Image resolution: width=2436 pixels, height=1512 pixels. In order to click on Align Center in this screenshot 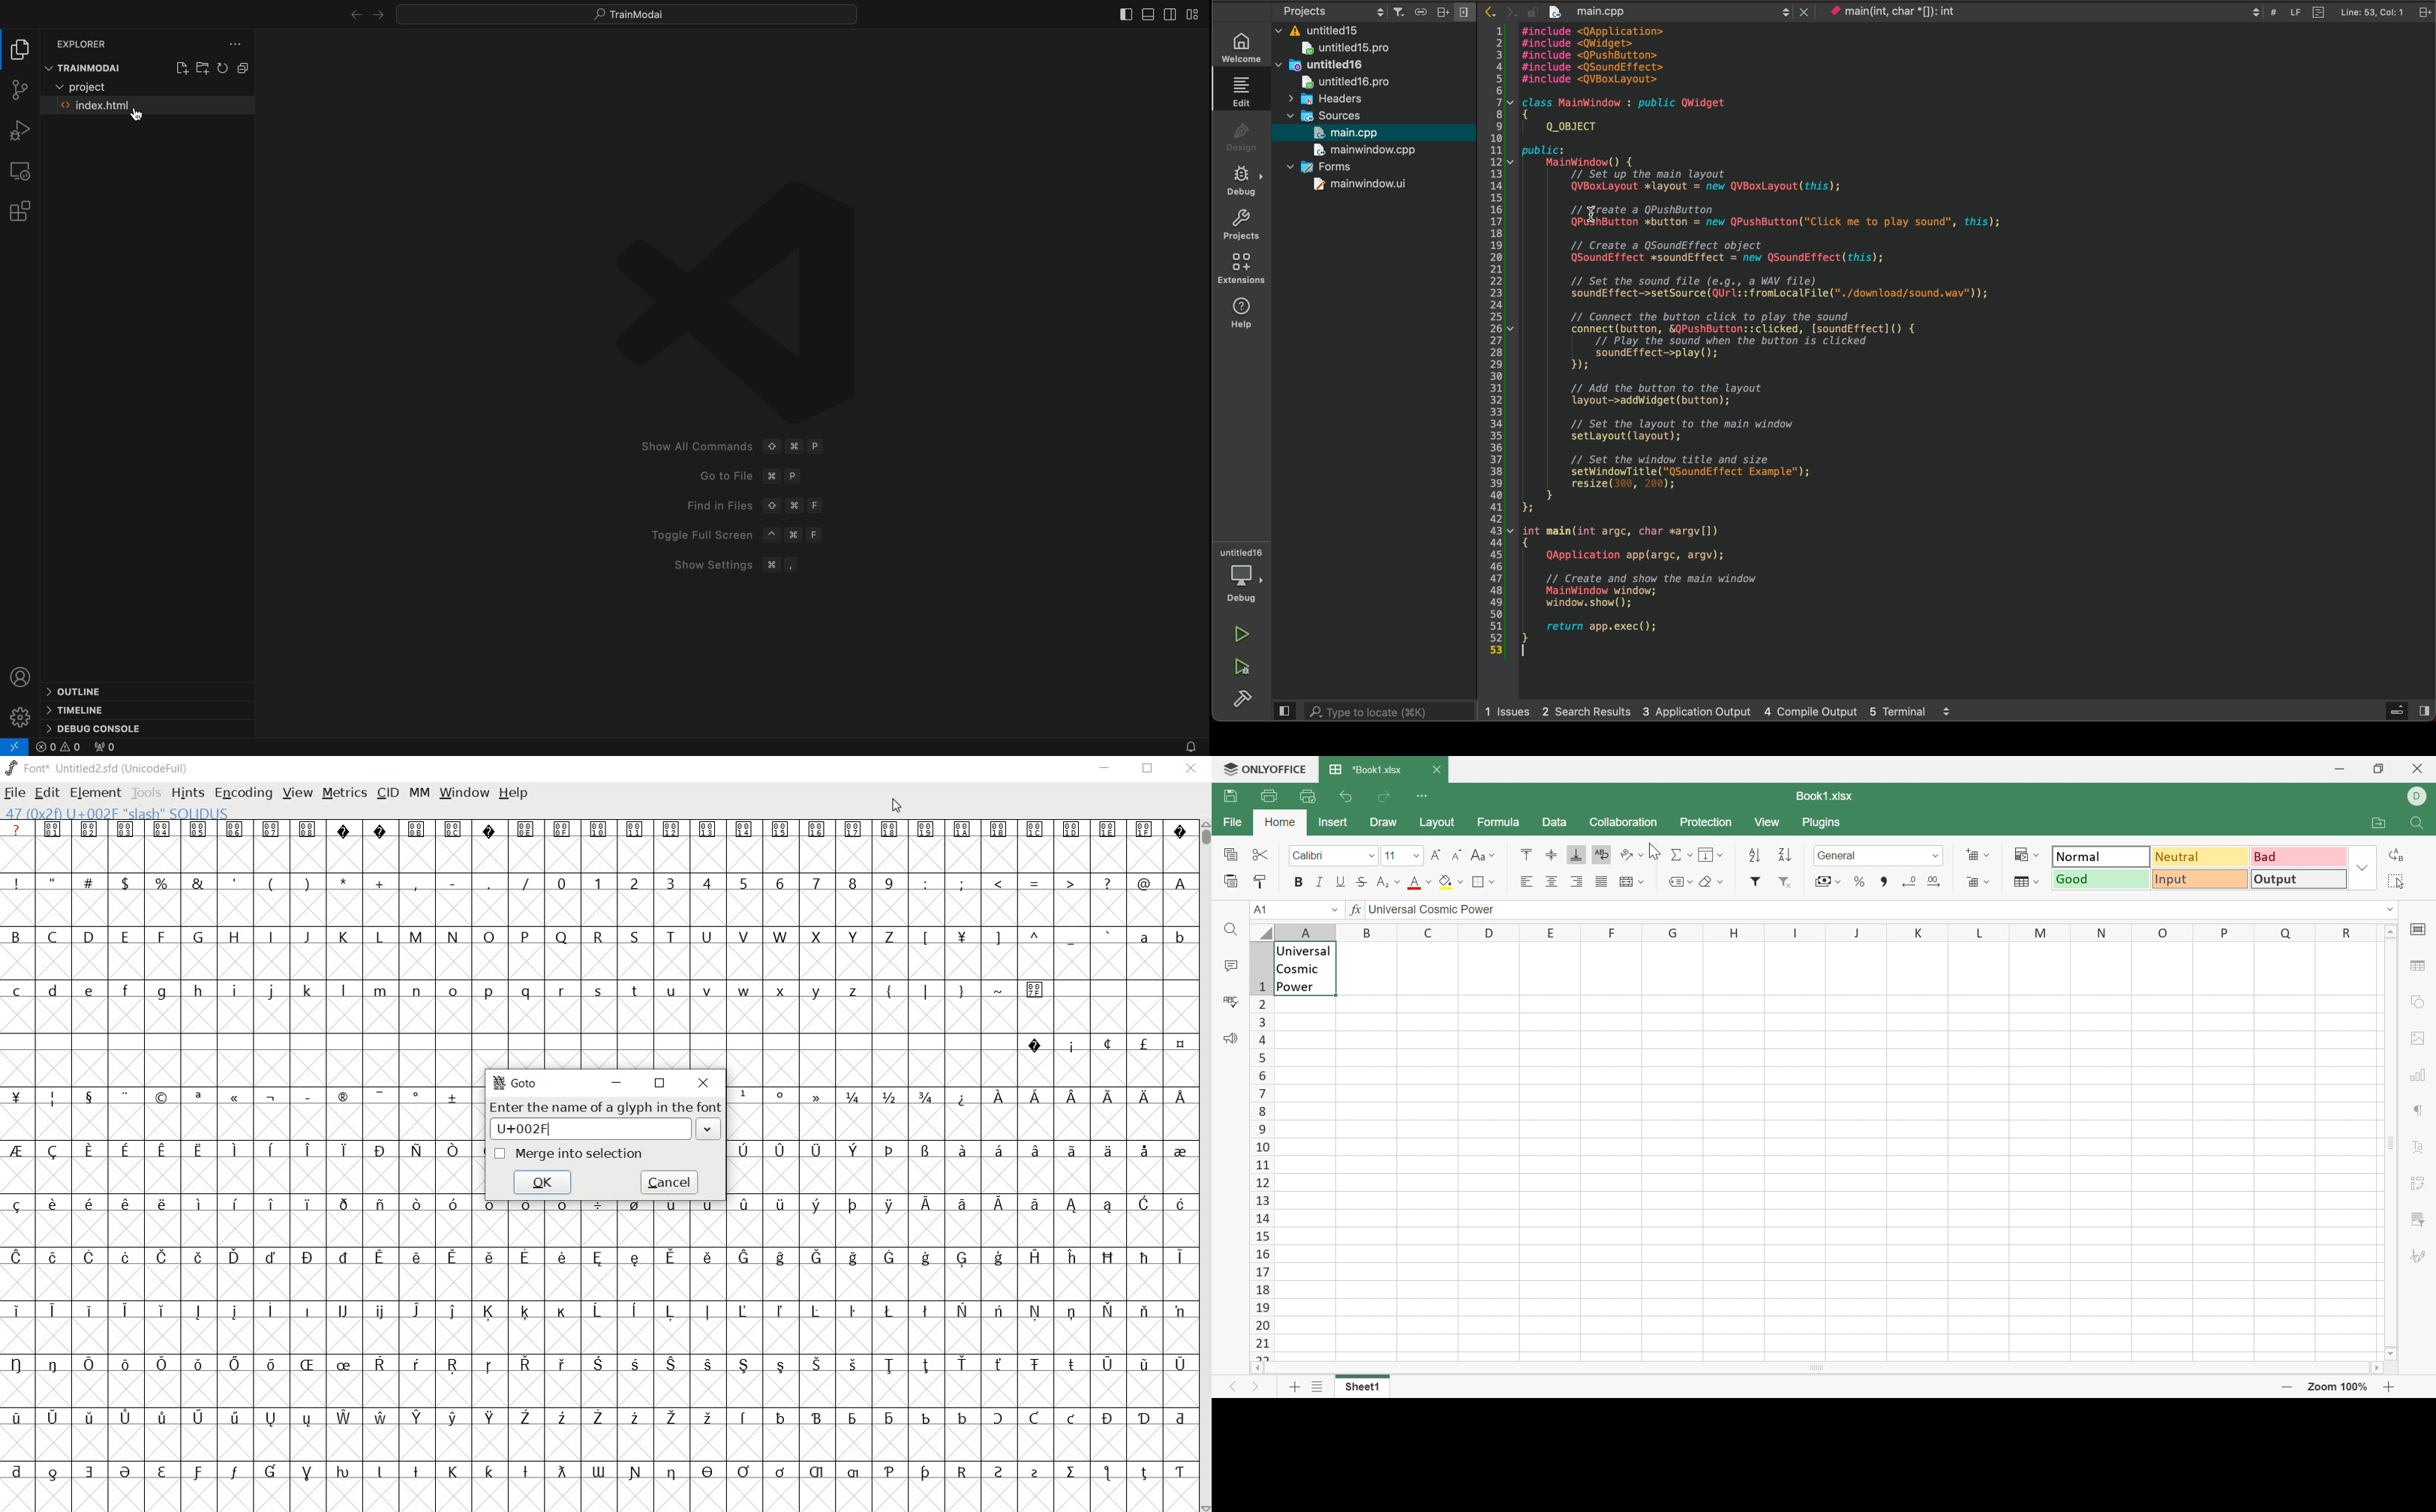, I will do `click(1552, 882)`.